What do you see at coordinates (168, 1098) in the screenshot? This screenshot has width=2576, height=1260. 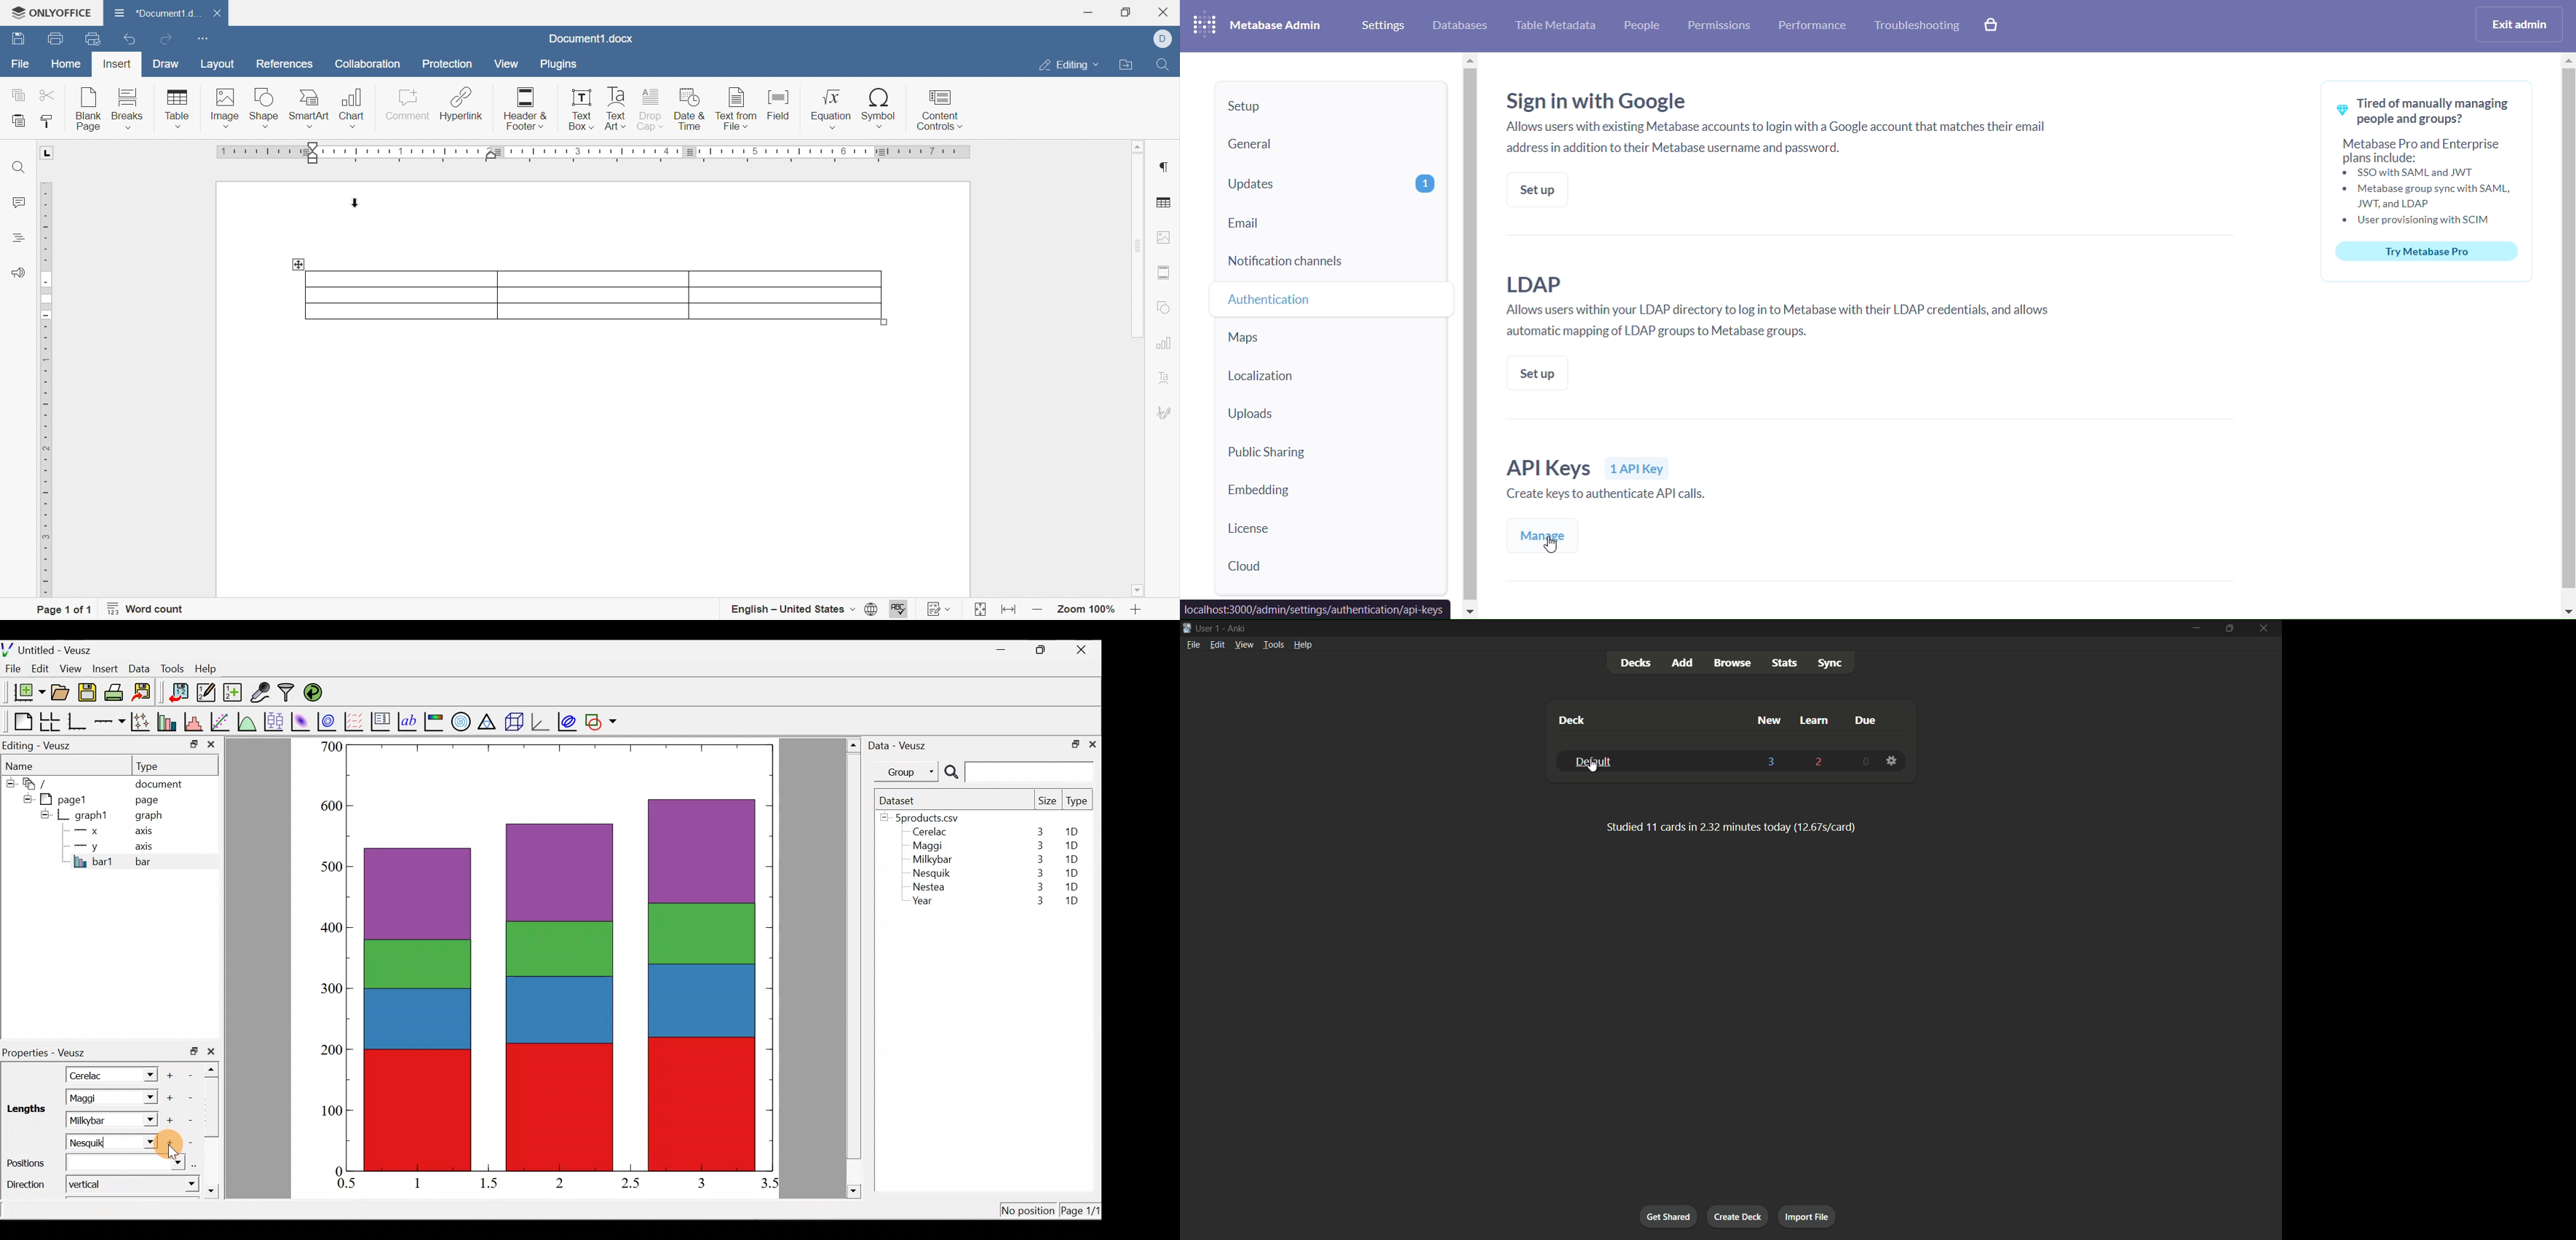 I see `Add another item` at bounding box center [168, 1098].